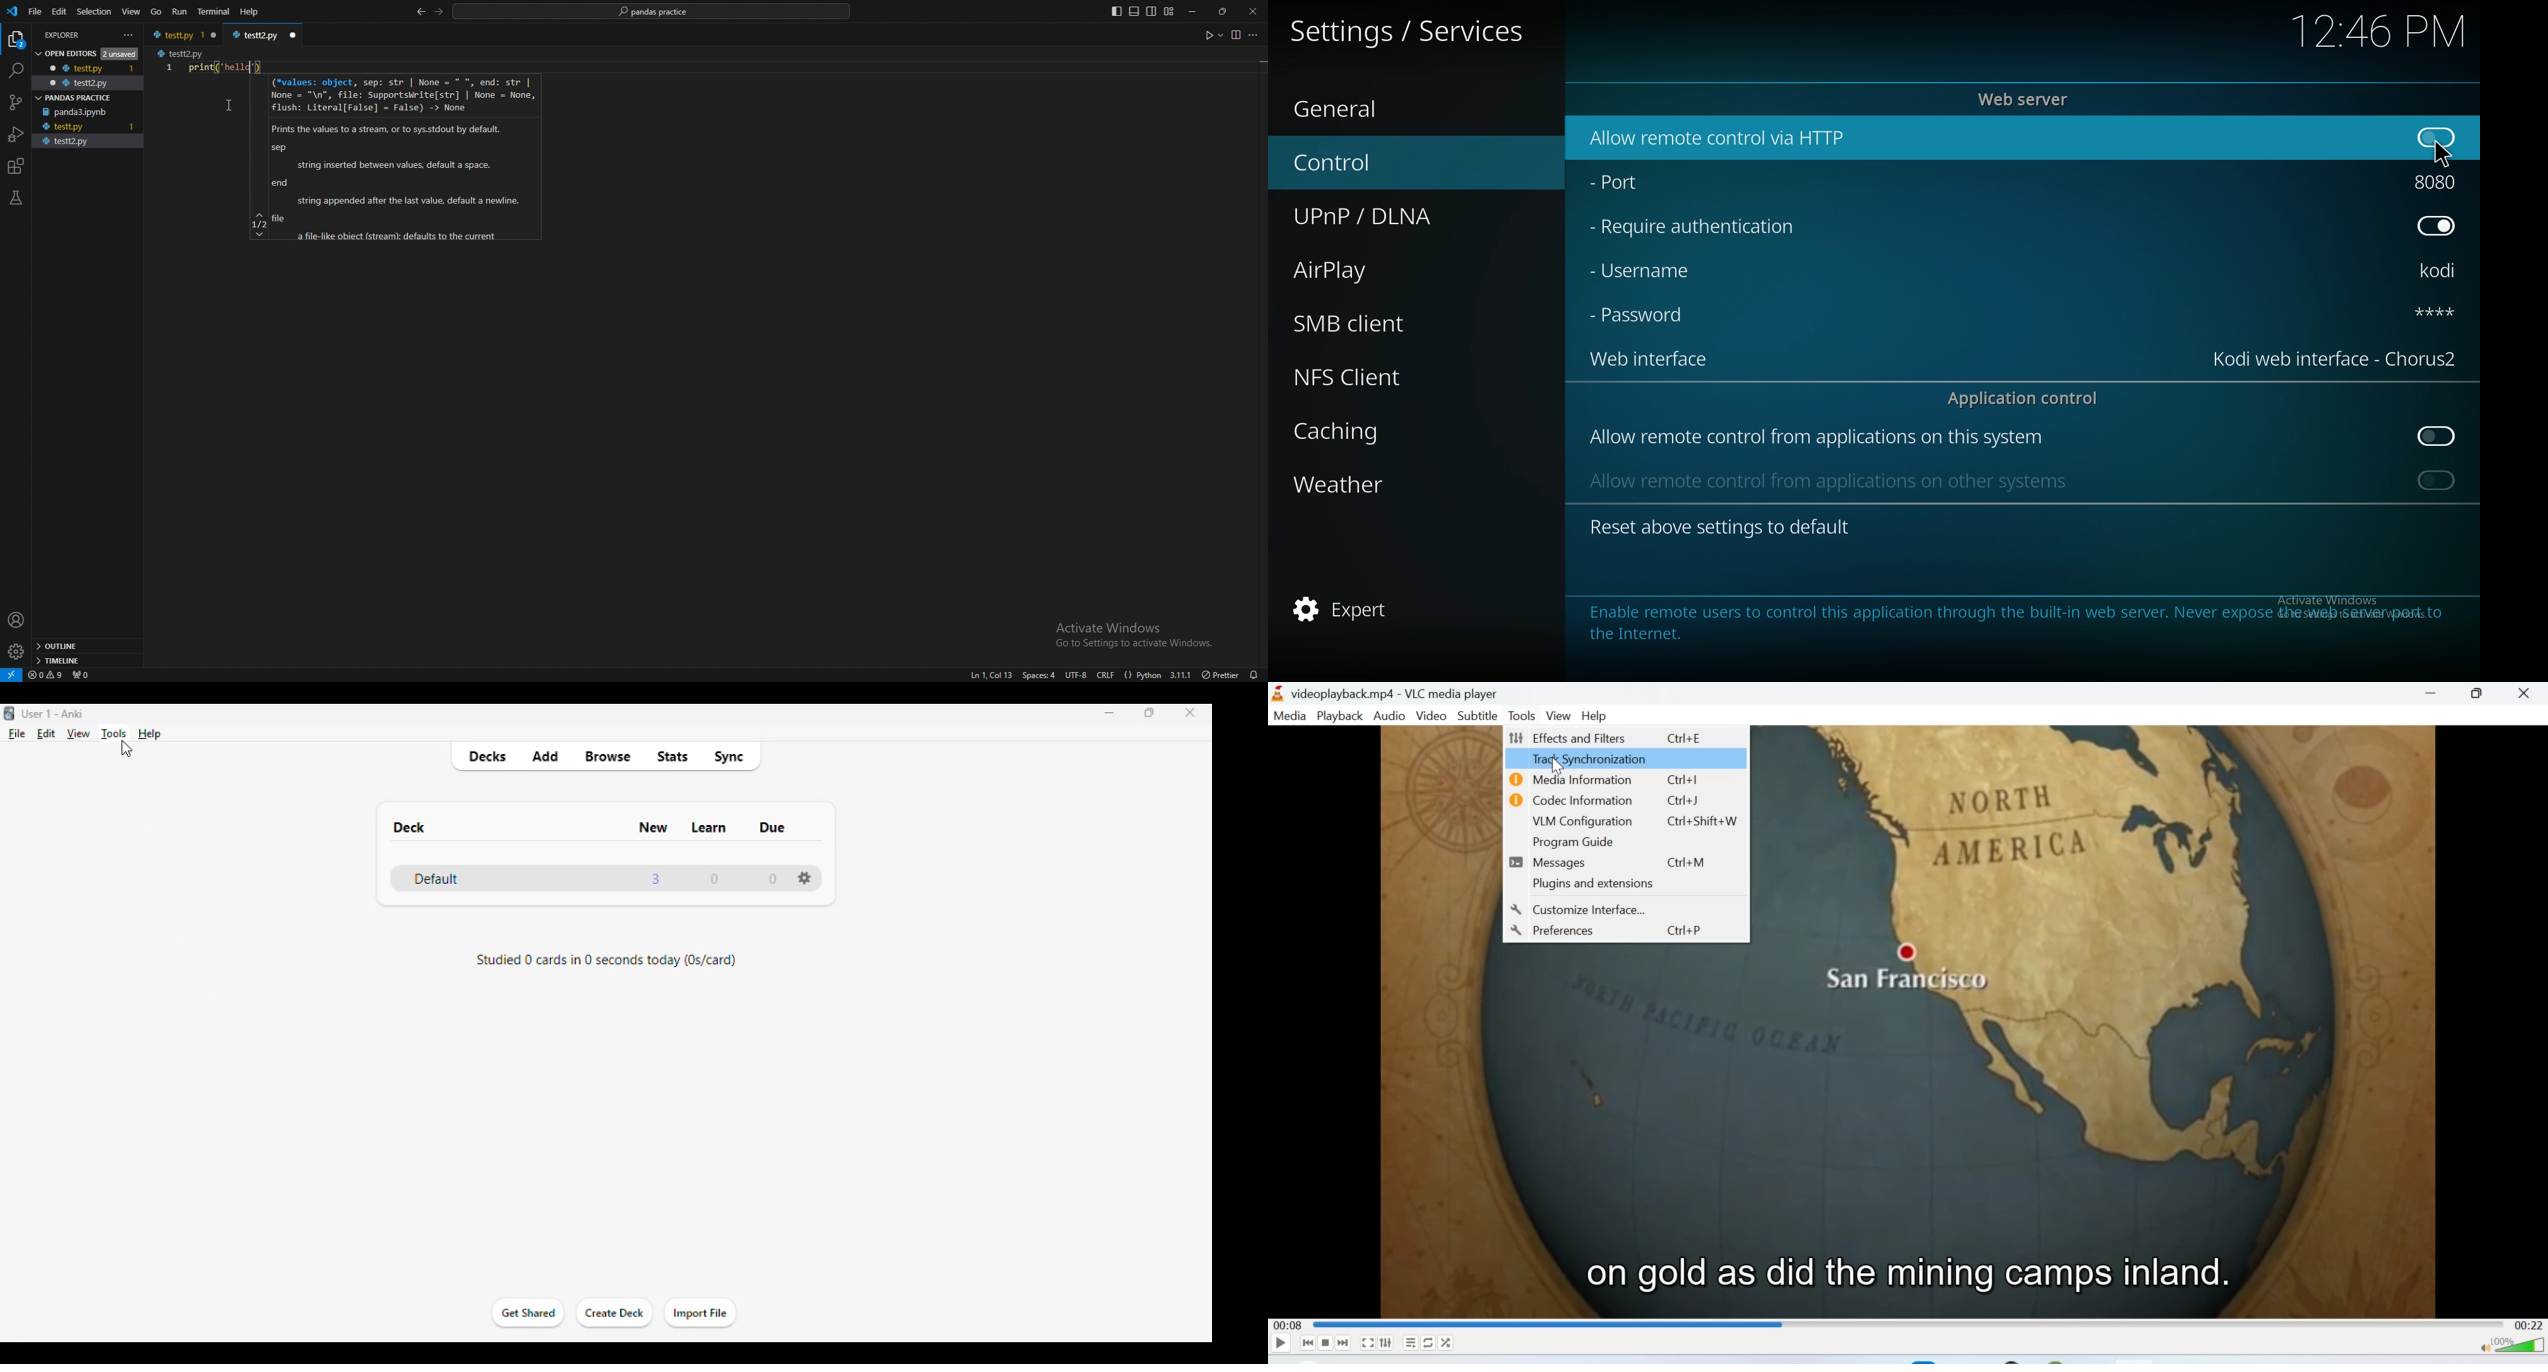 This screenshot has height=1372, width=2548. I want to click on testt2.py, so click(83, 141).